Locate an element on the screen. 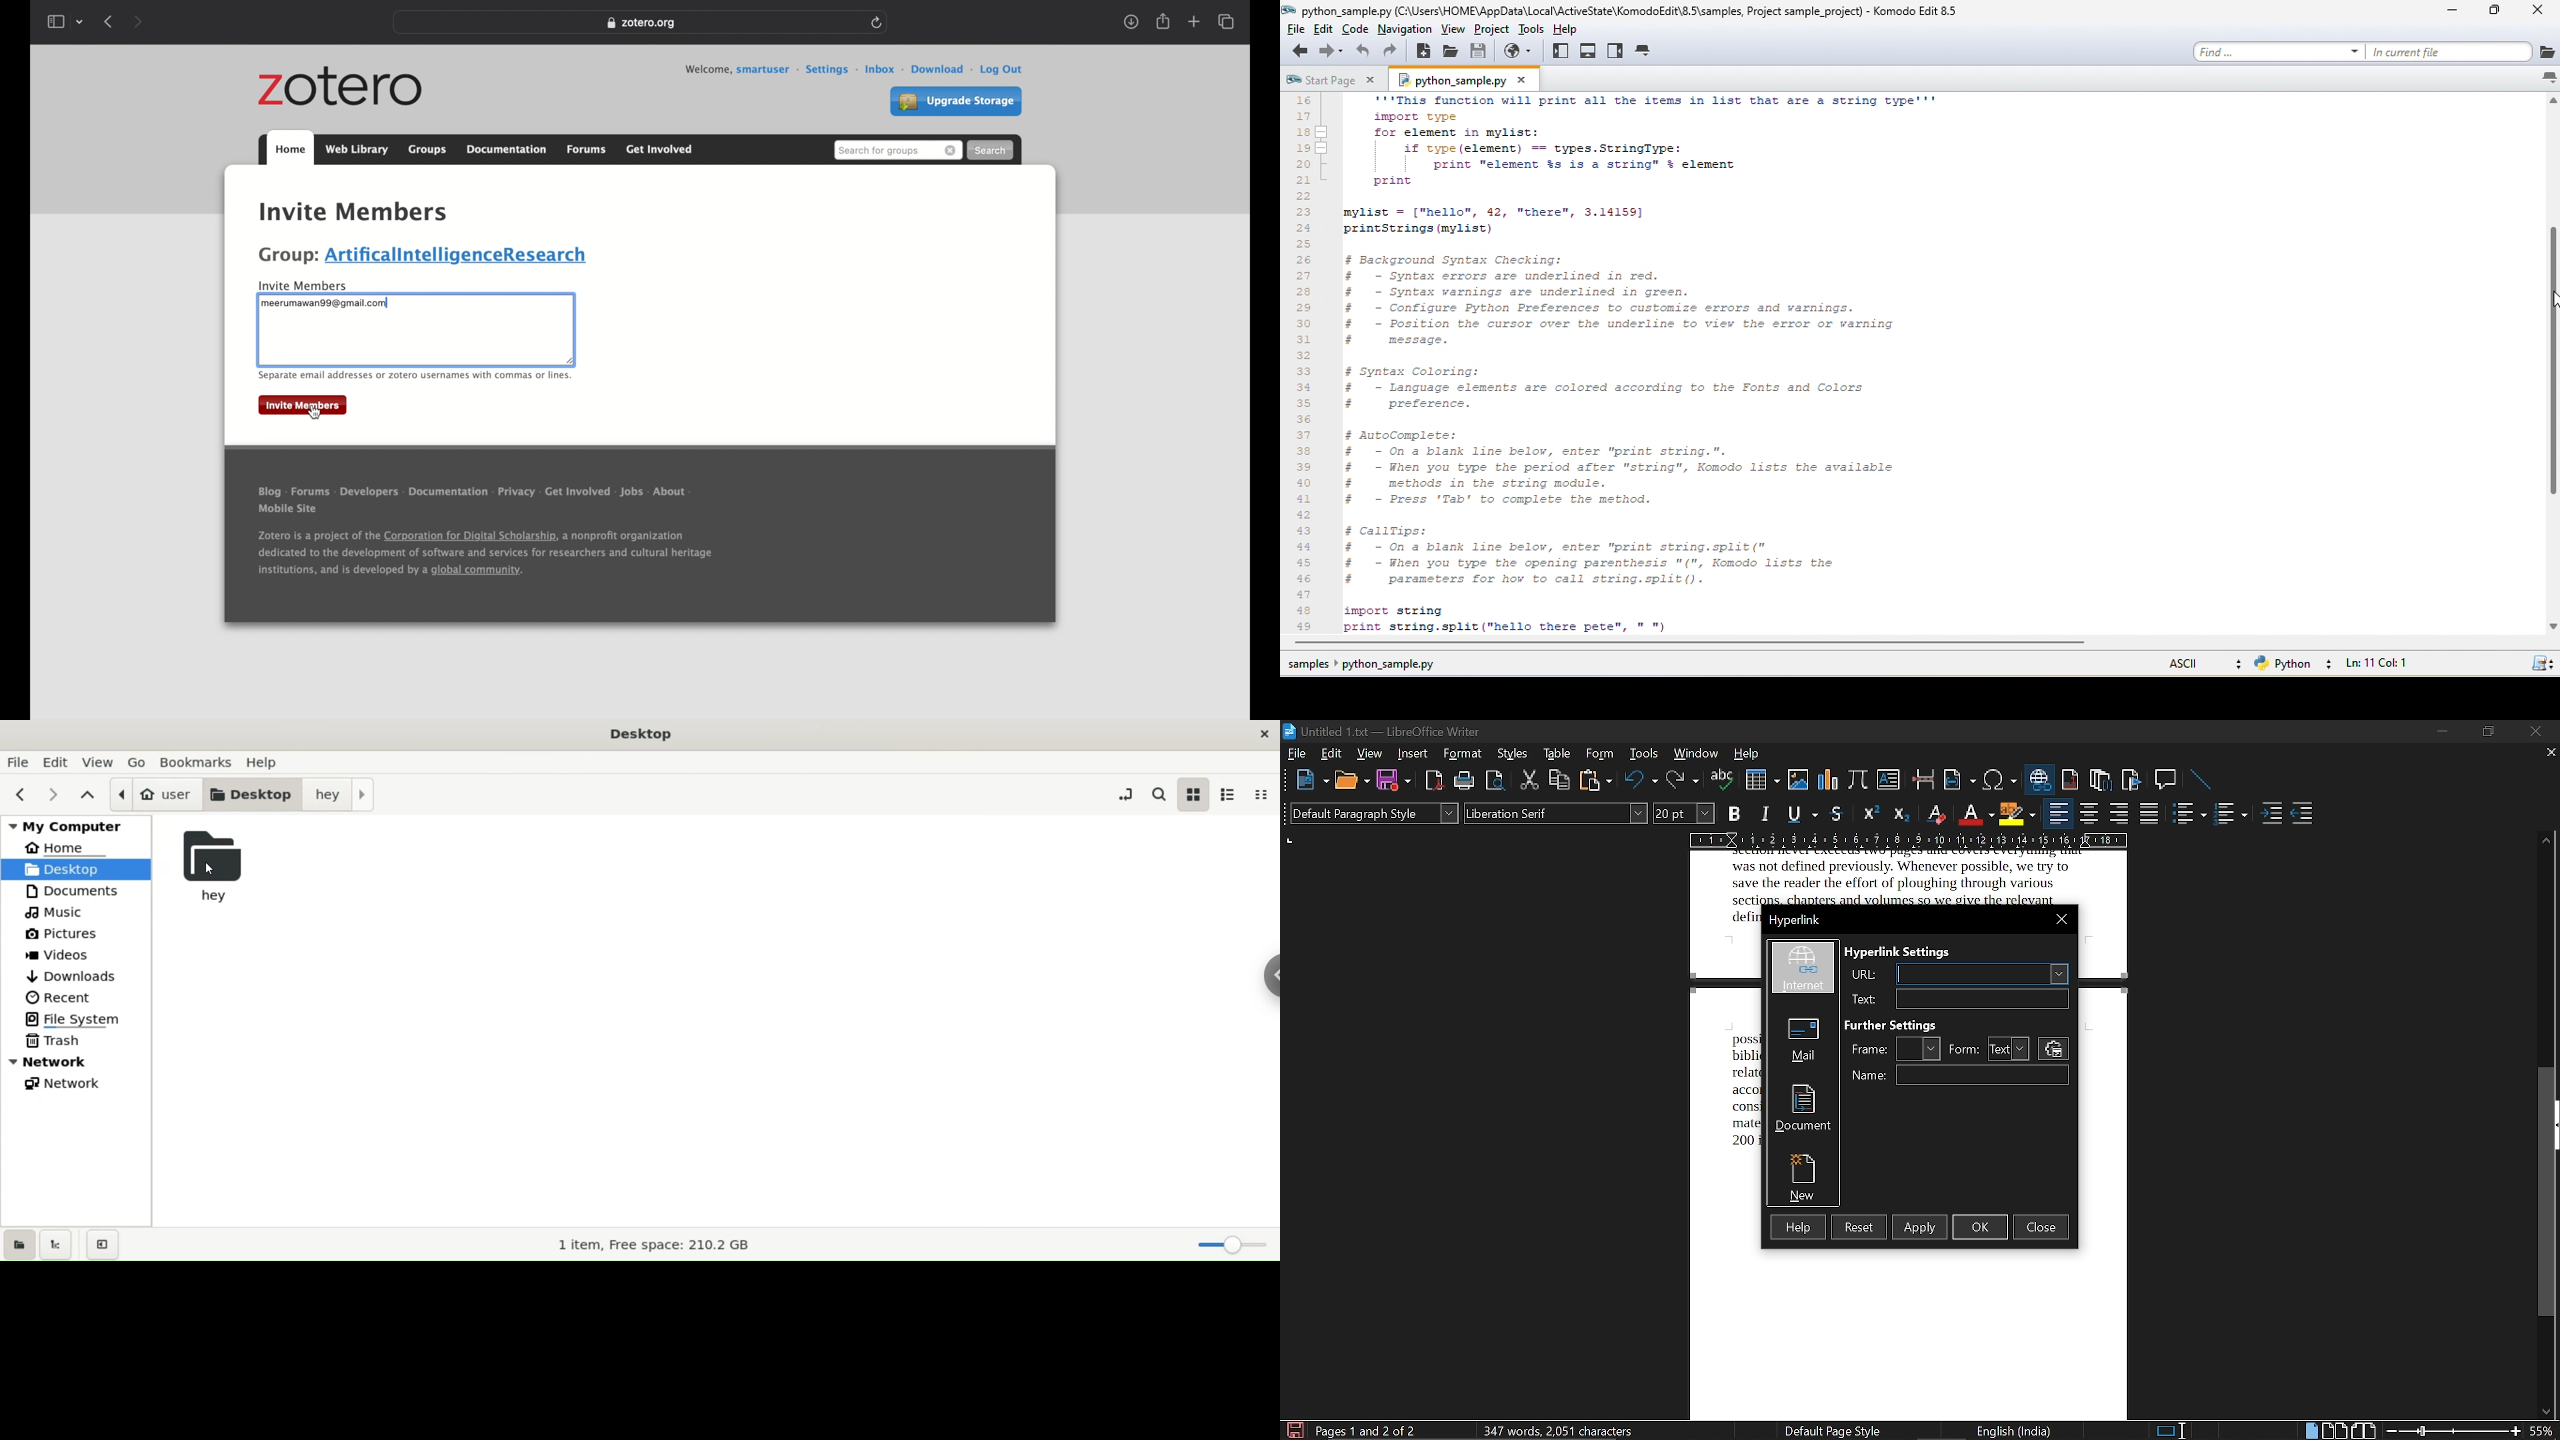 This screenshot has height=1456, width=2576. strikethrough is located at coordinates (1836, 814).